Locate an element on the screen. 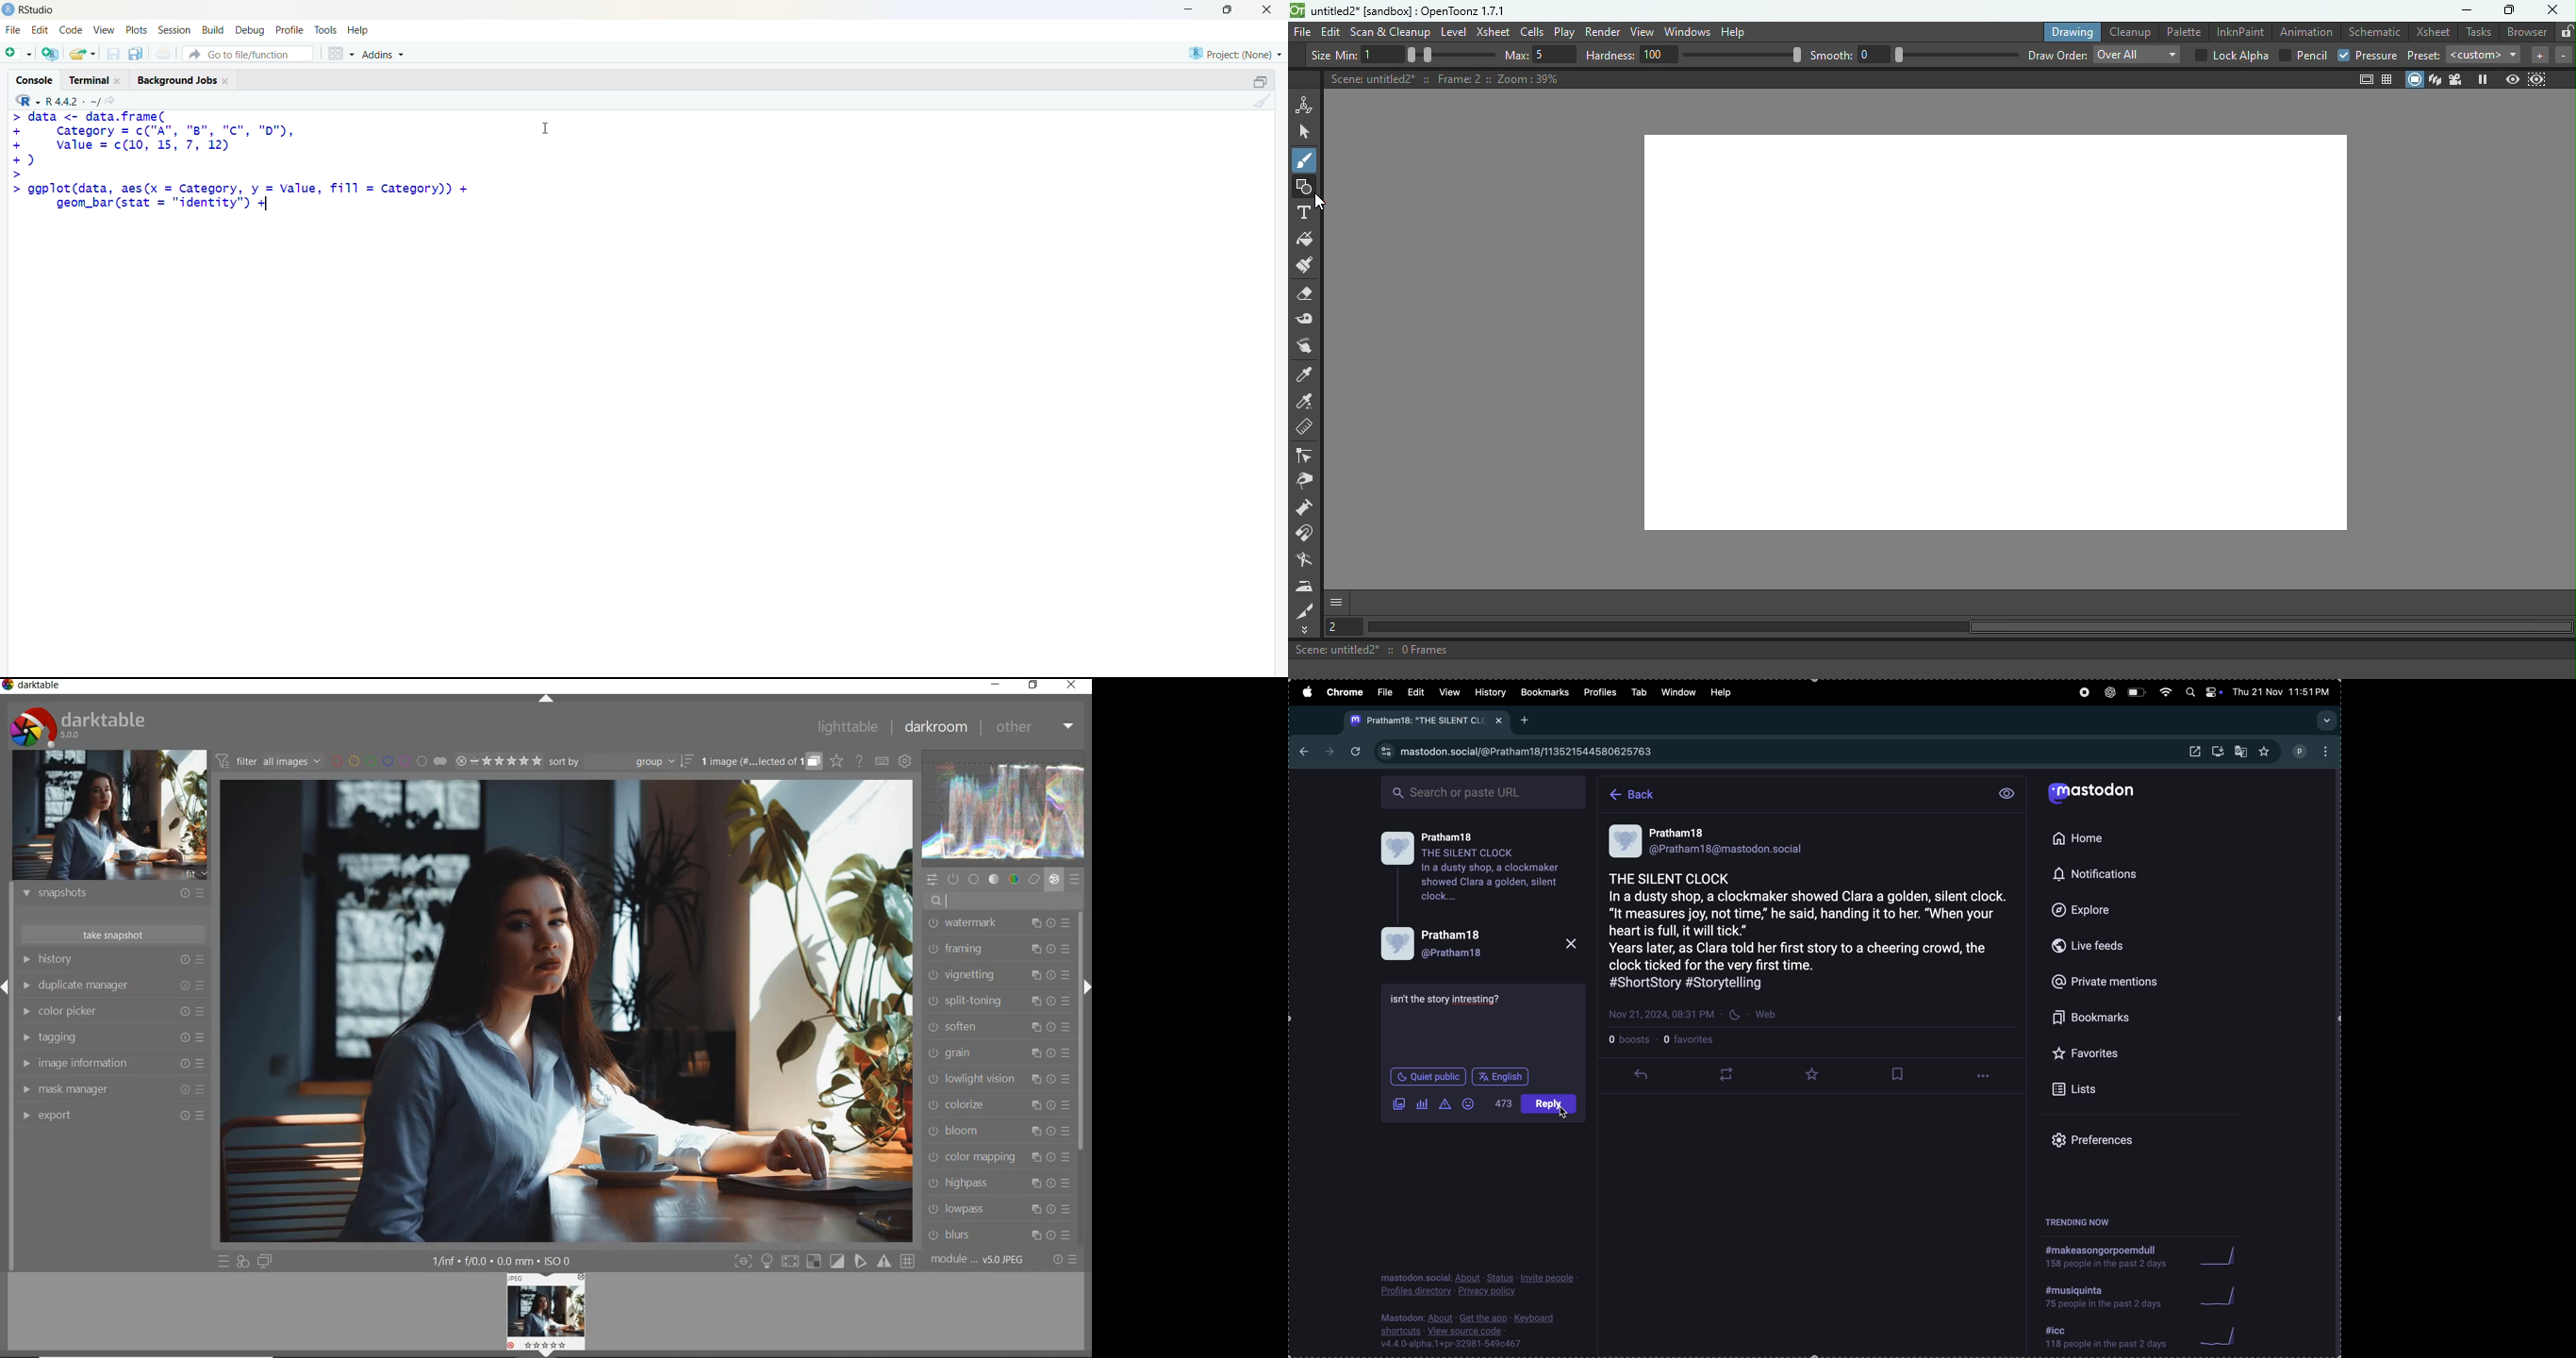 This screenshot has width=2576, height=1372. Cursor is located at coordinates (546, 126).